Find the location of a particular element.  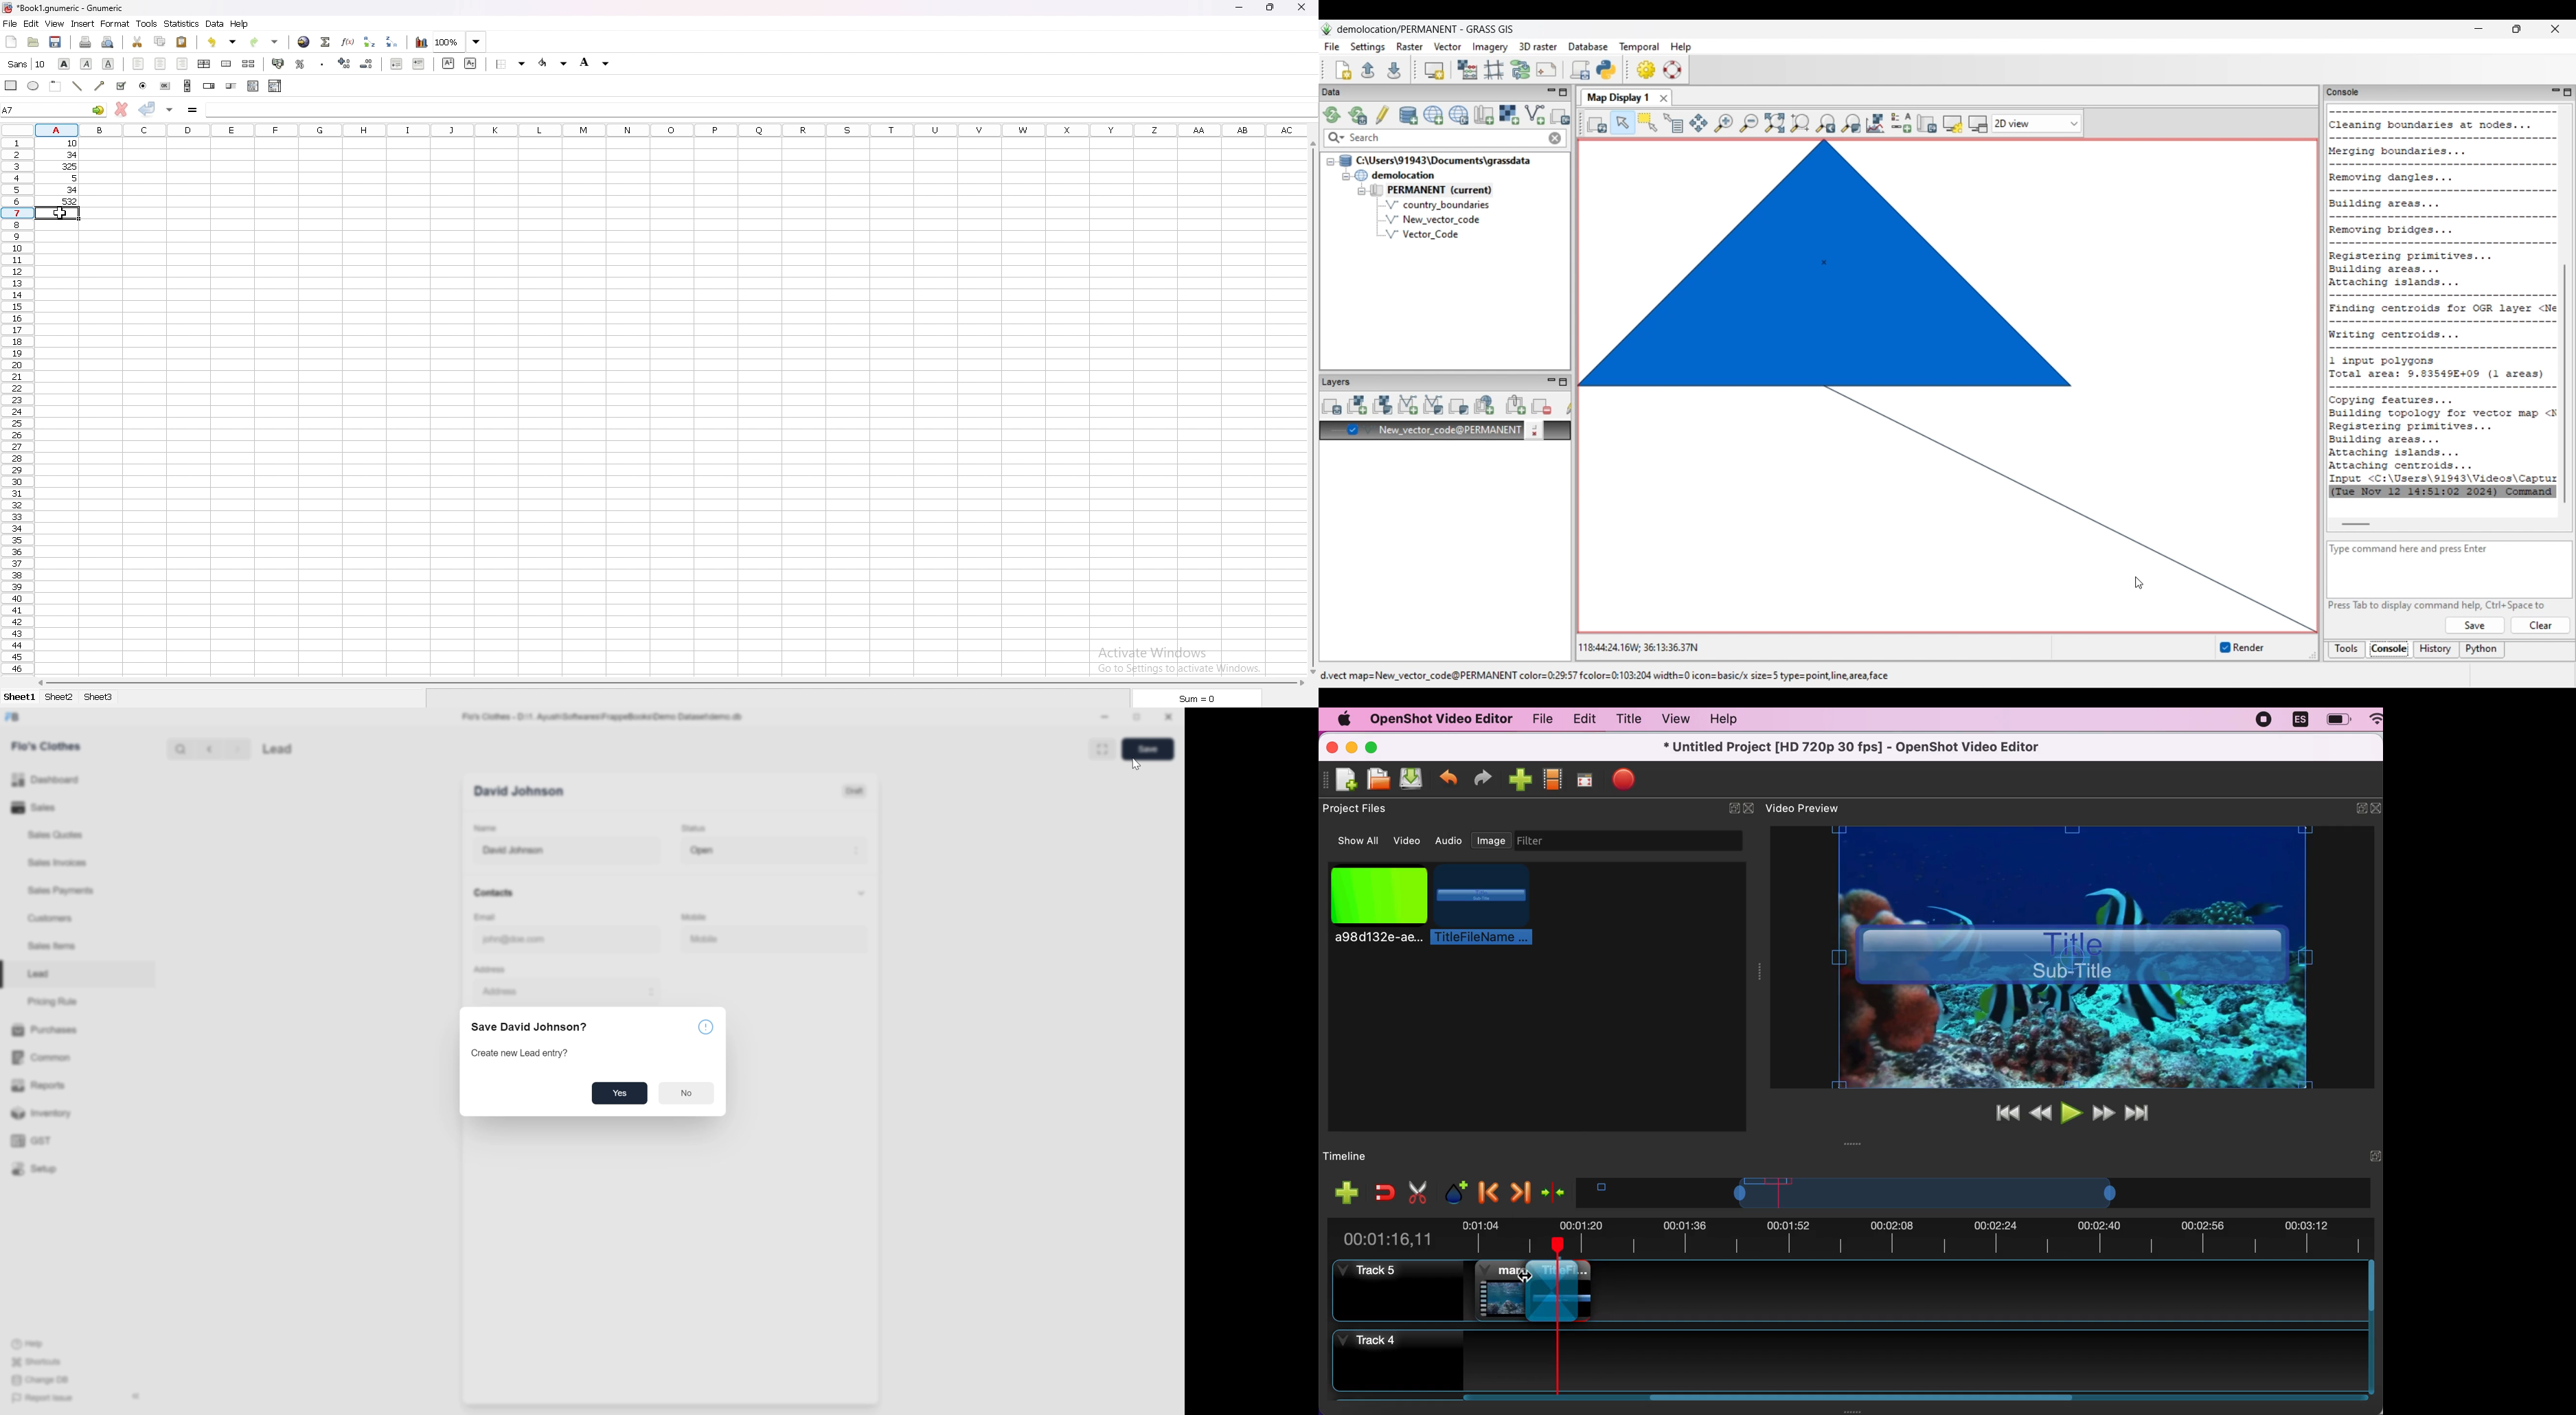

No is located at coordinates (688, 1091).